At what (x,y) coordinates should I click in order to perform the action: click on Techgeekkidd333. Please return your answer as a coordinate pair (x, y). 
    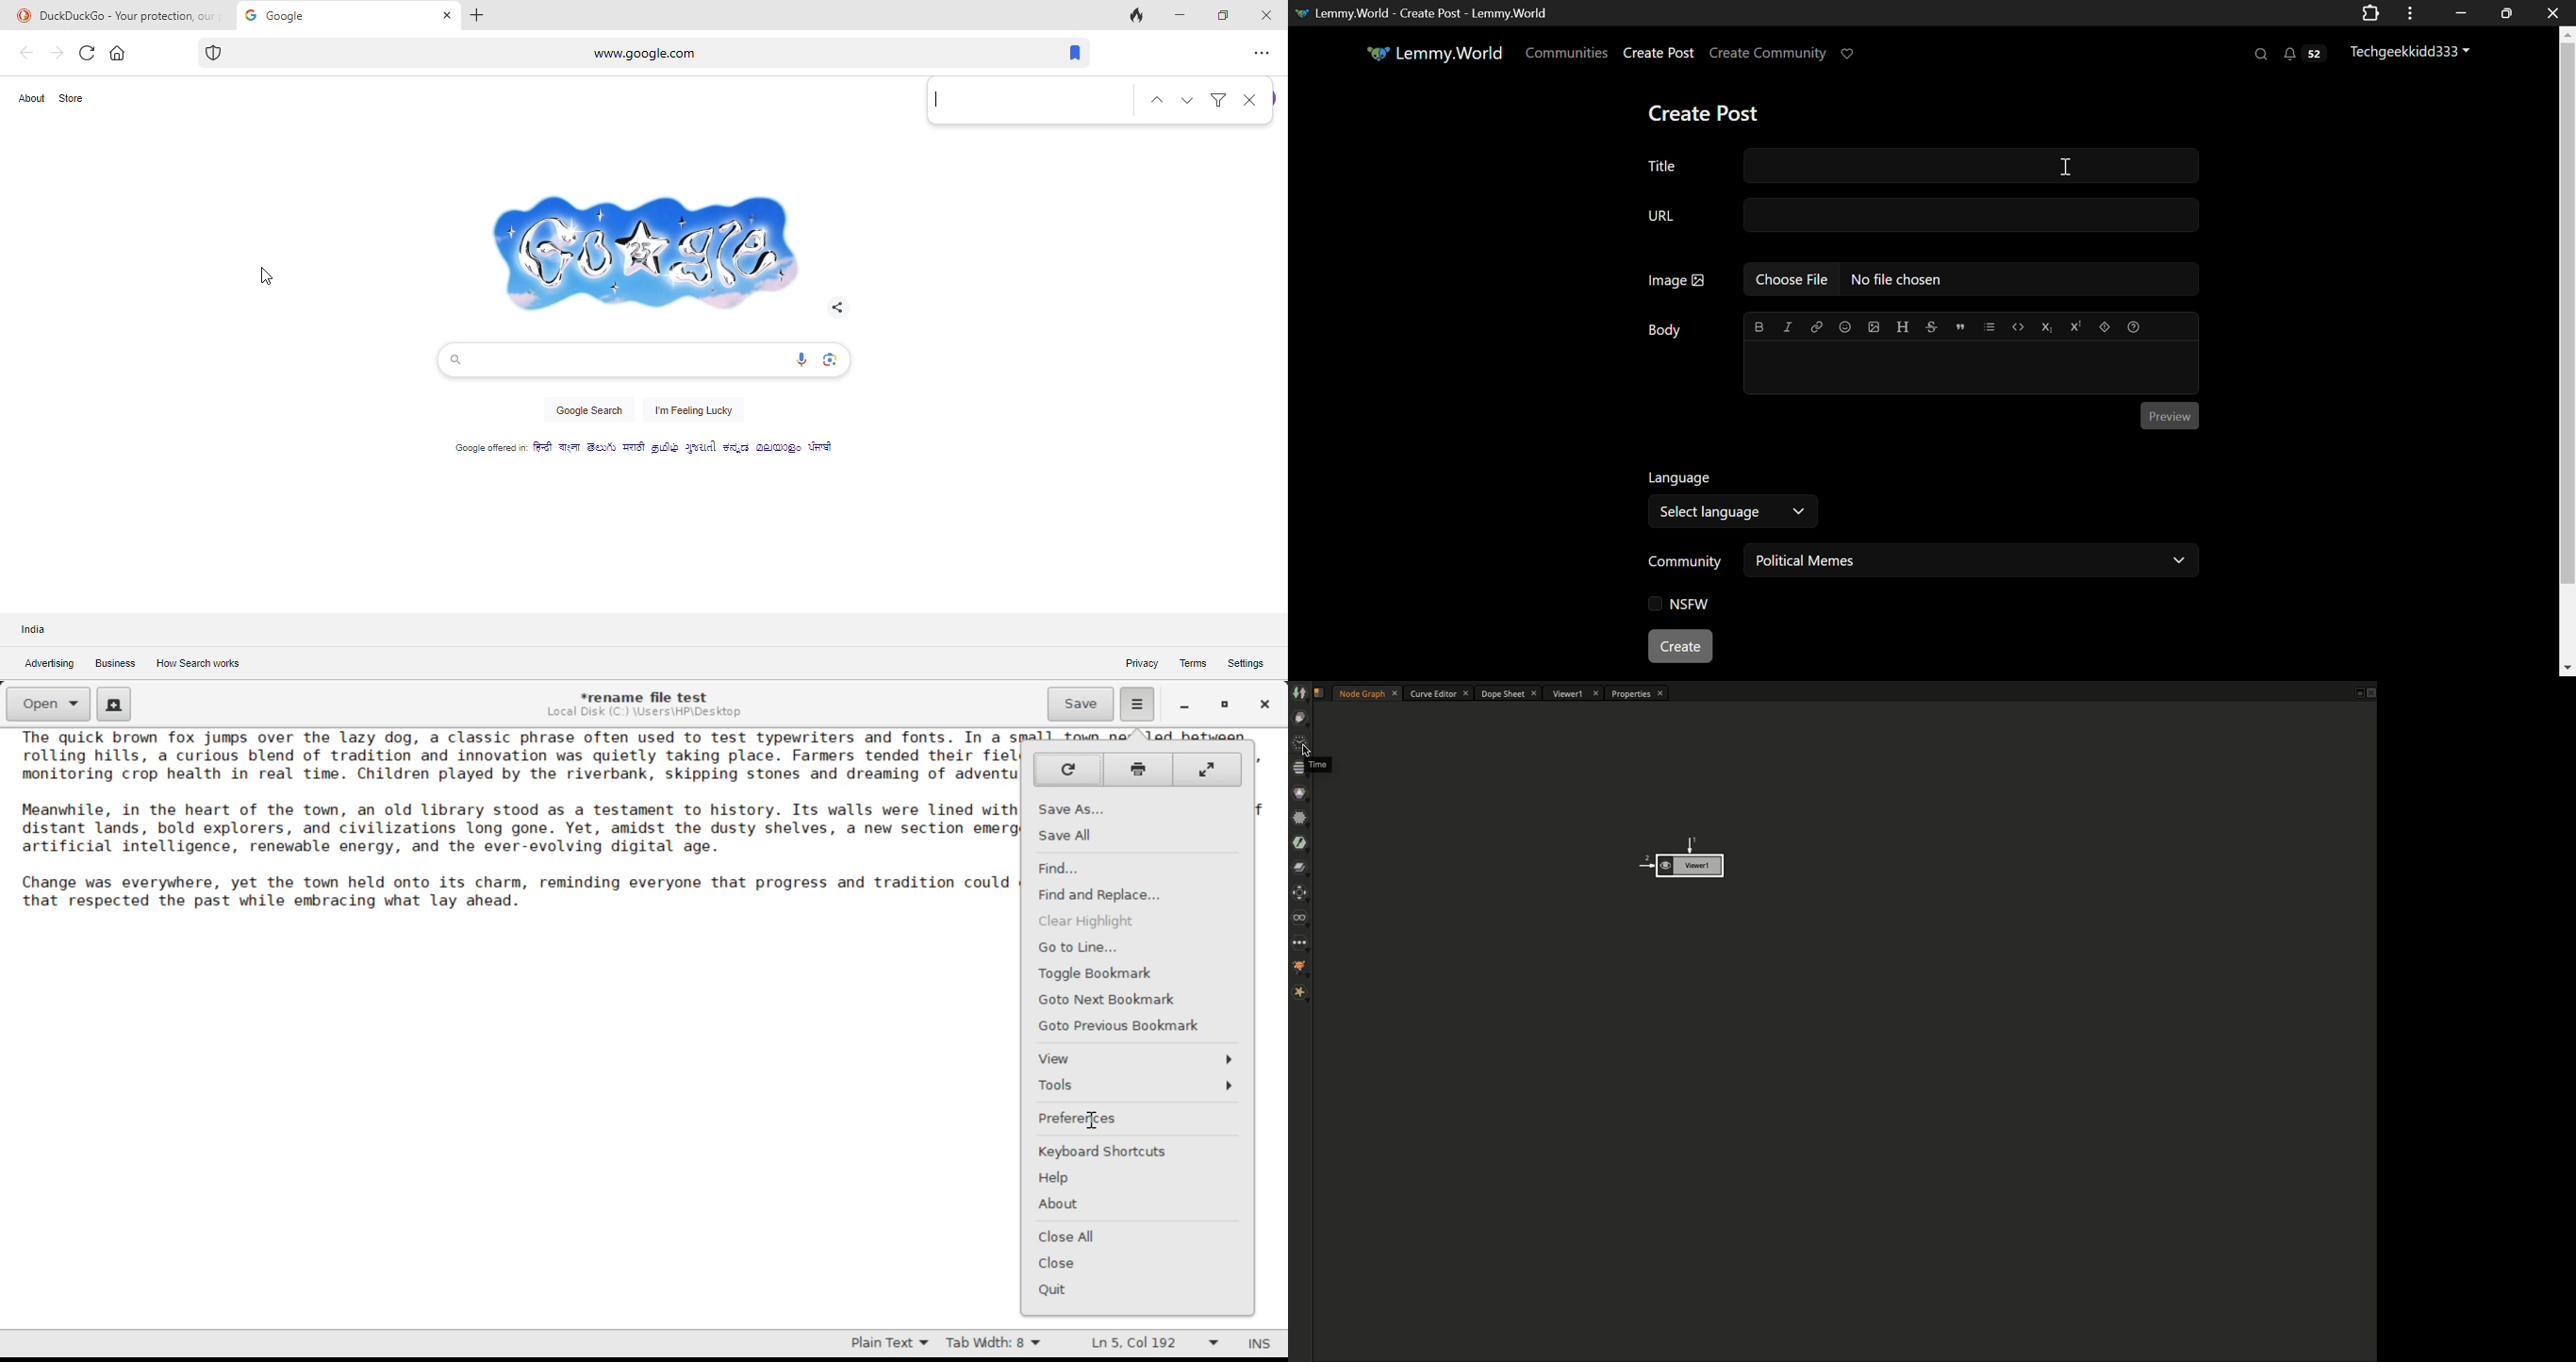
    Looking at the image, I should click on (2410, 52).